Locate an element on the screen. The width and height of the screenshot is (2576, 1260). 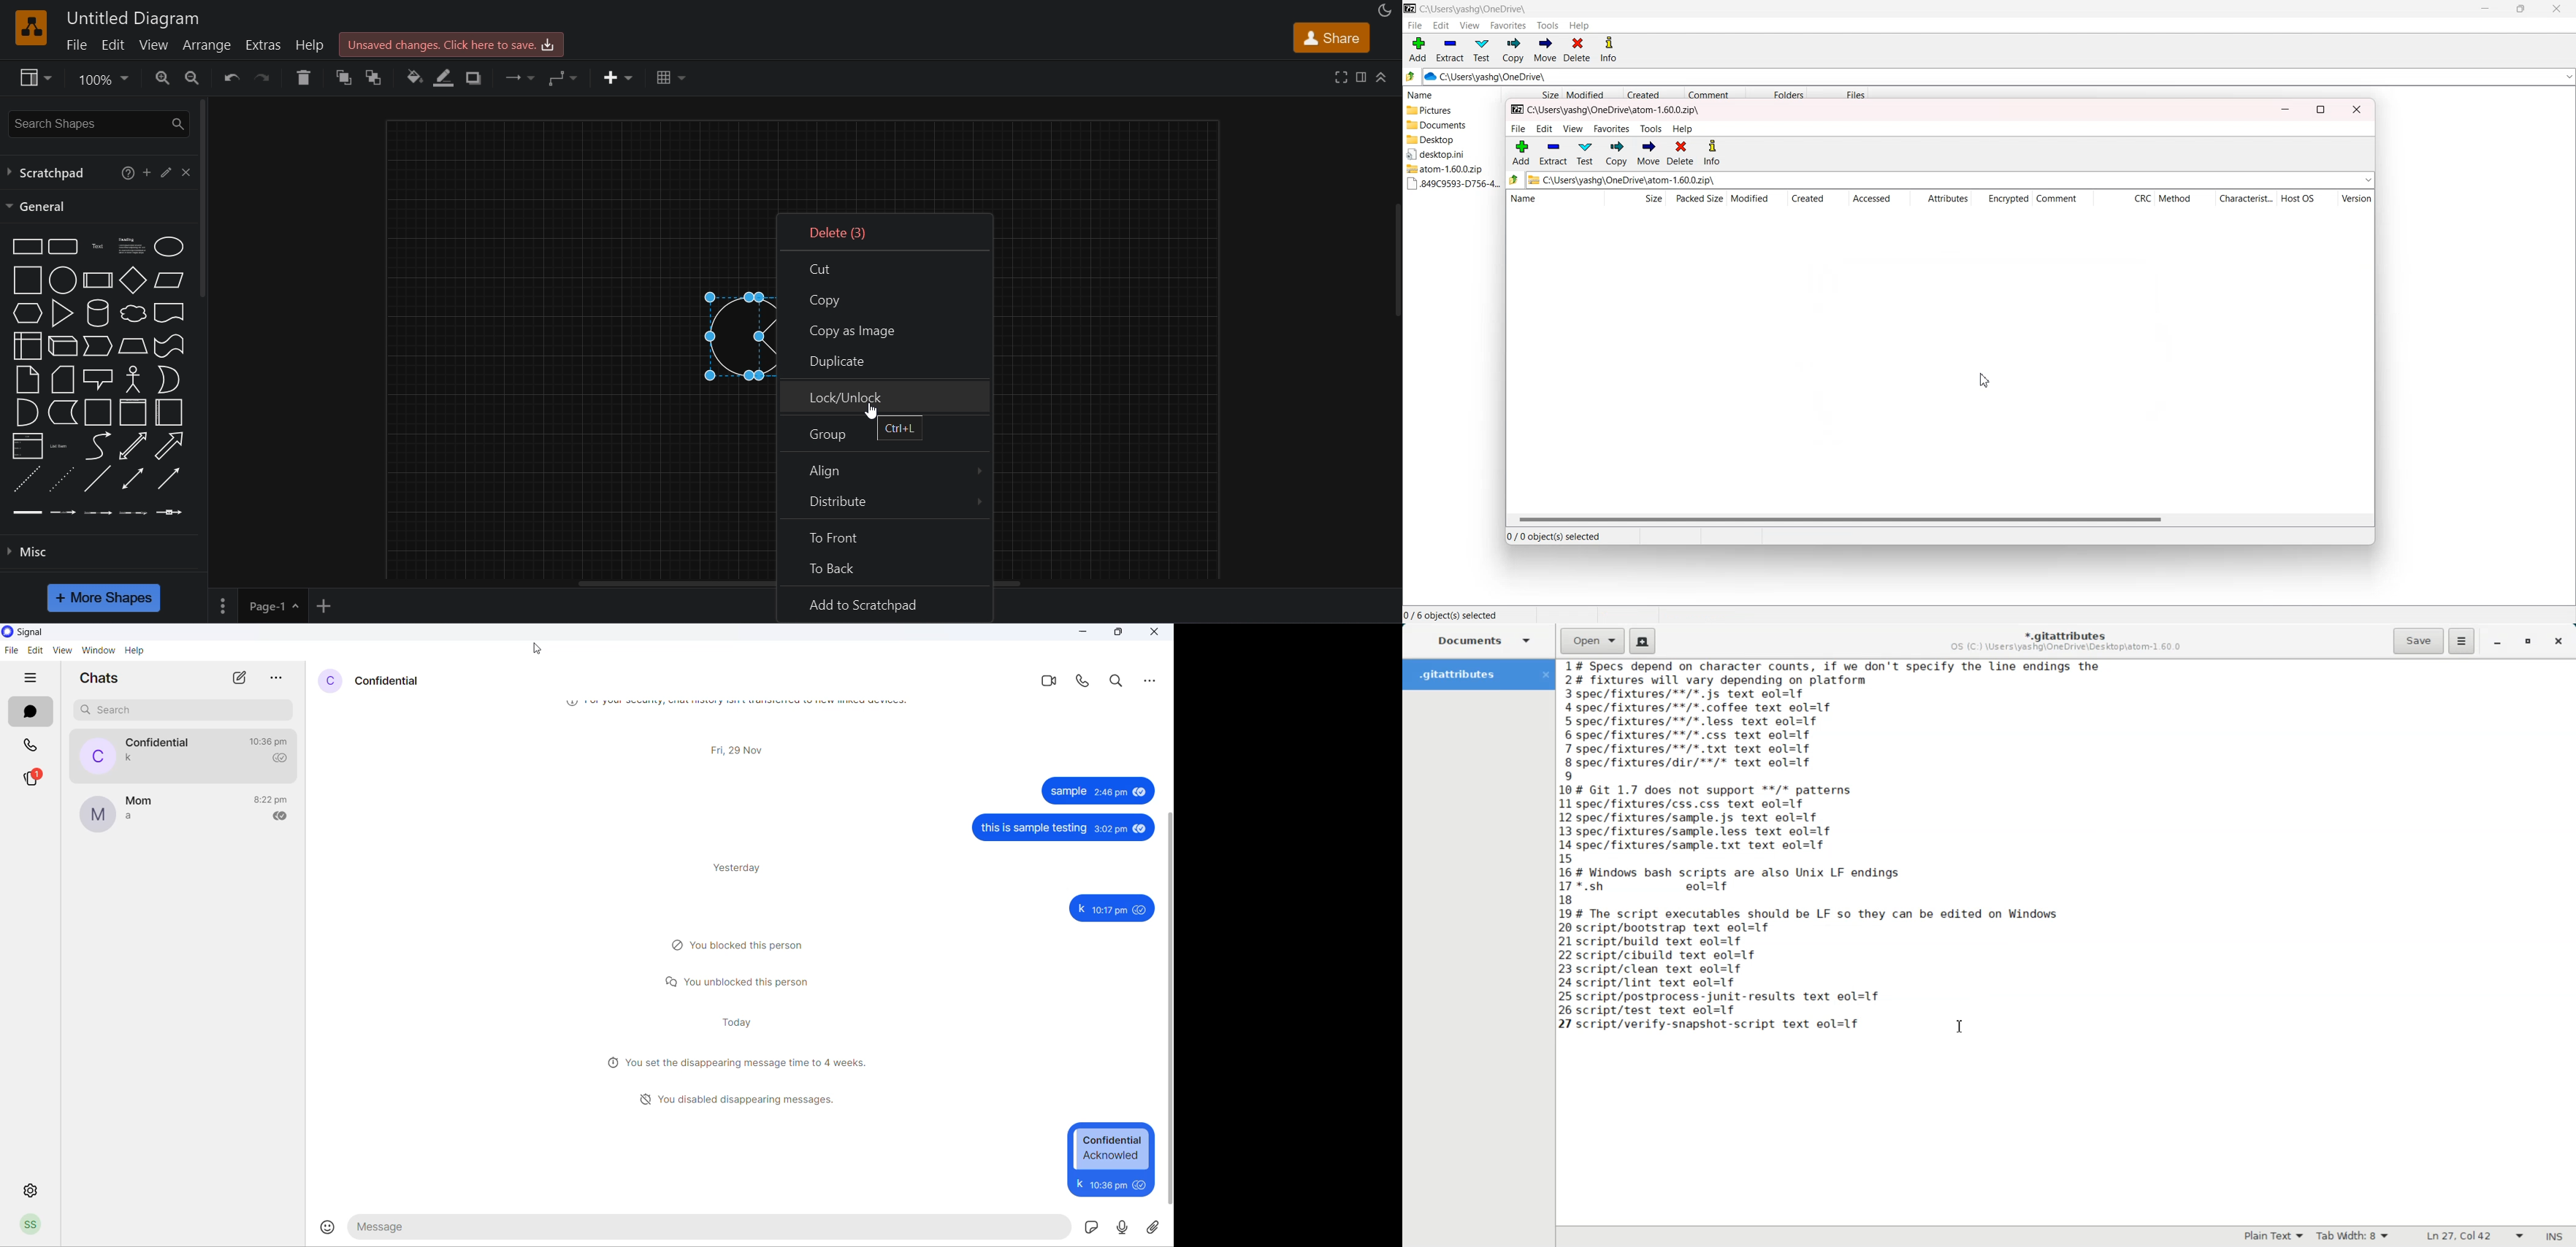
Created is located at coordinates (1818, 199).